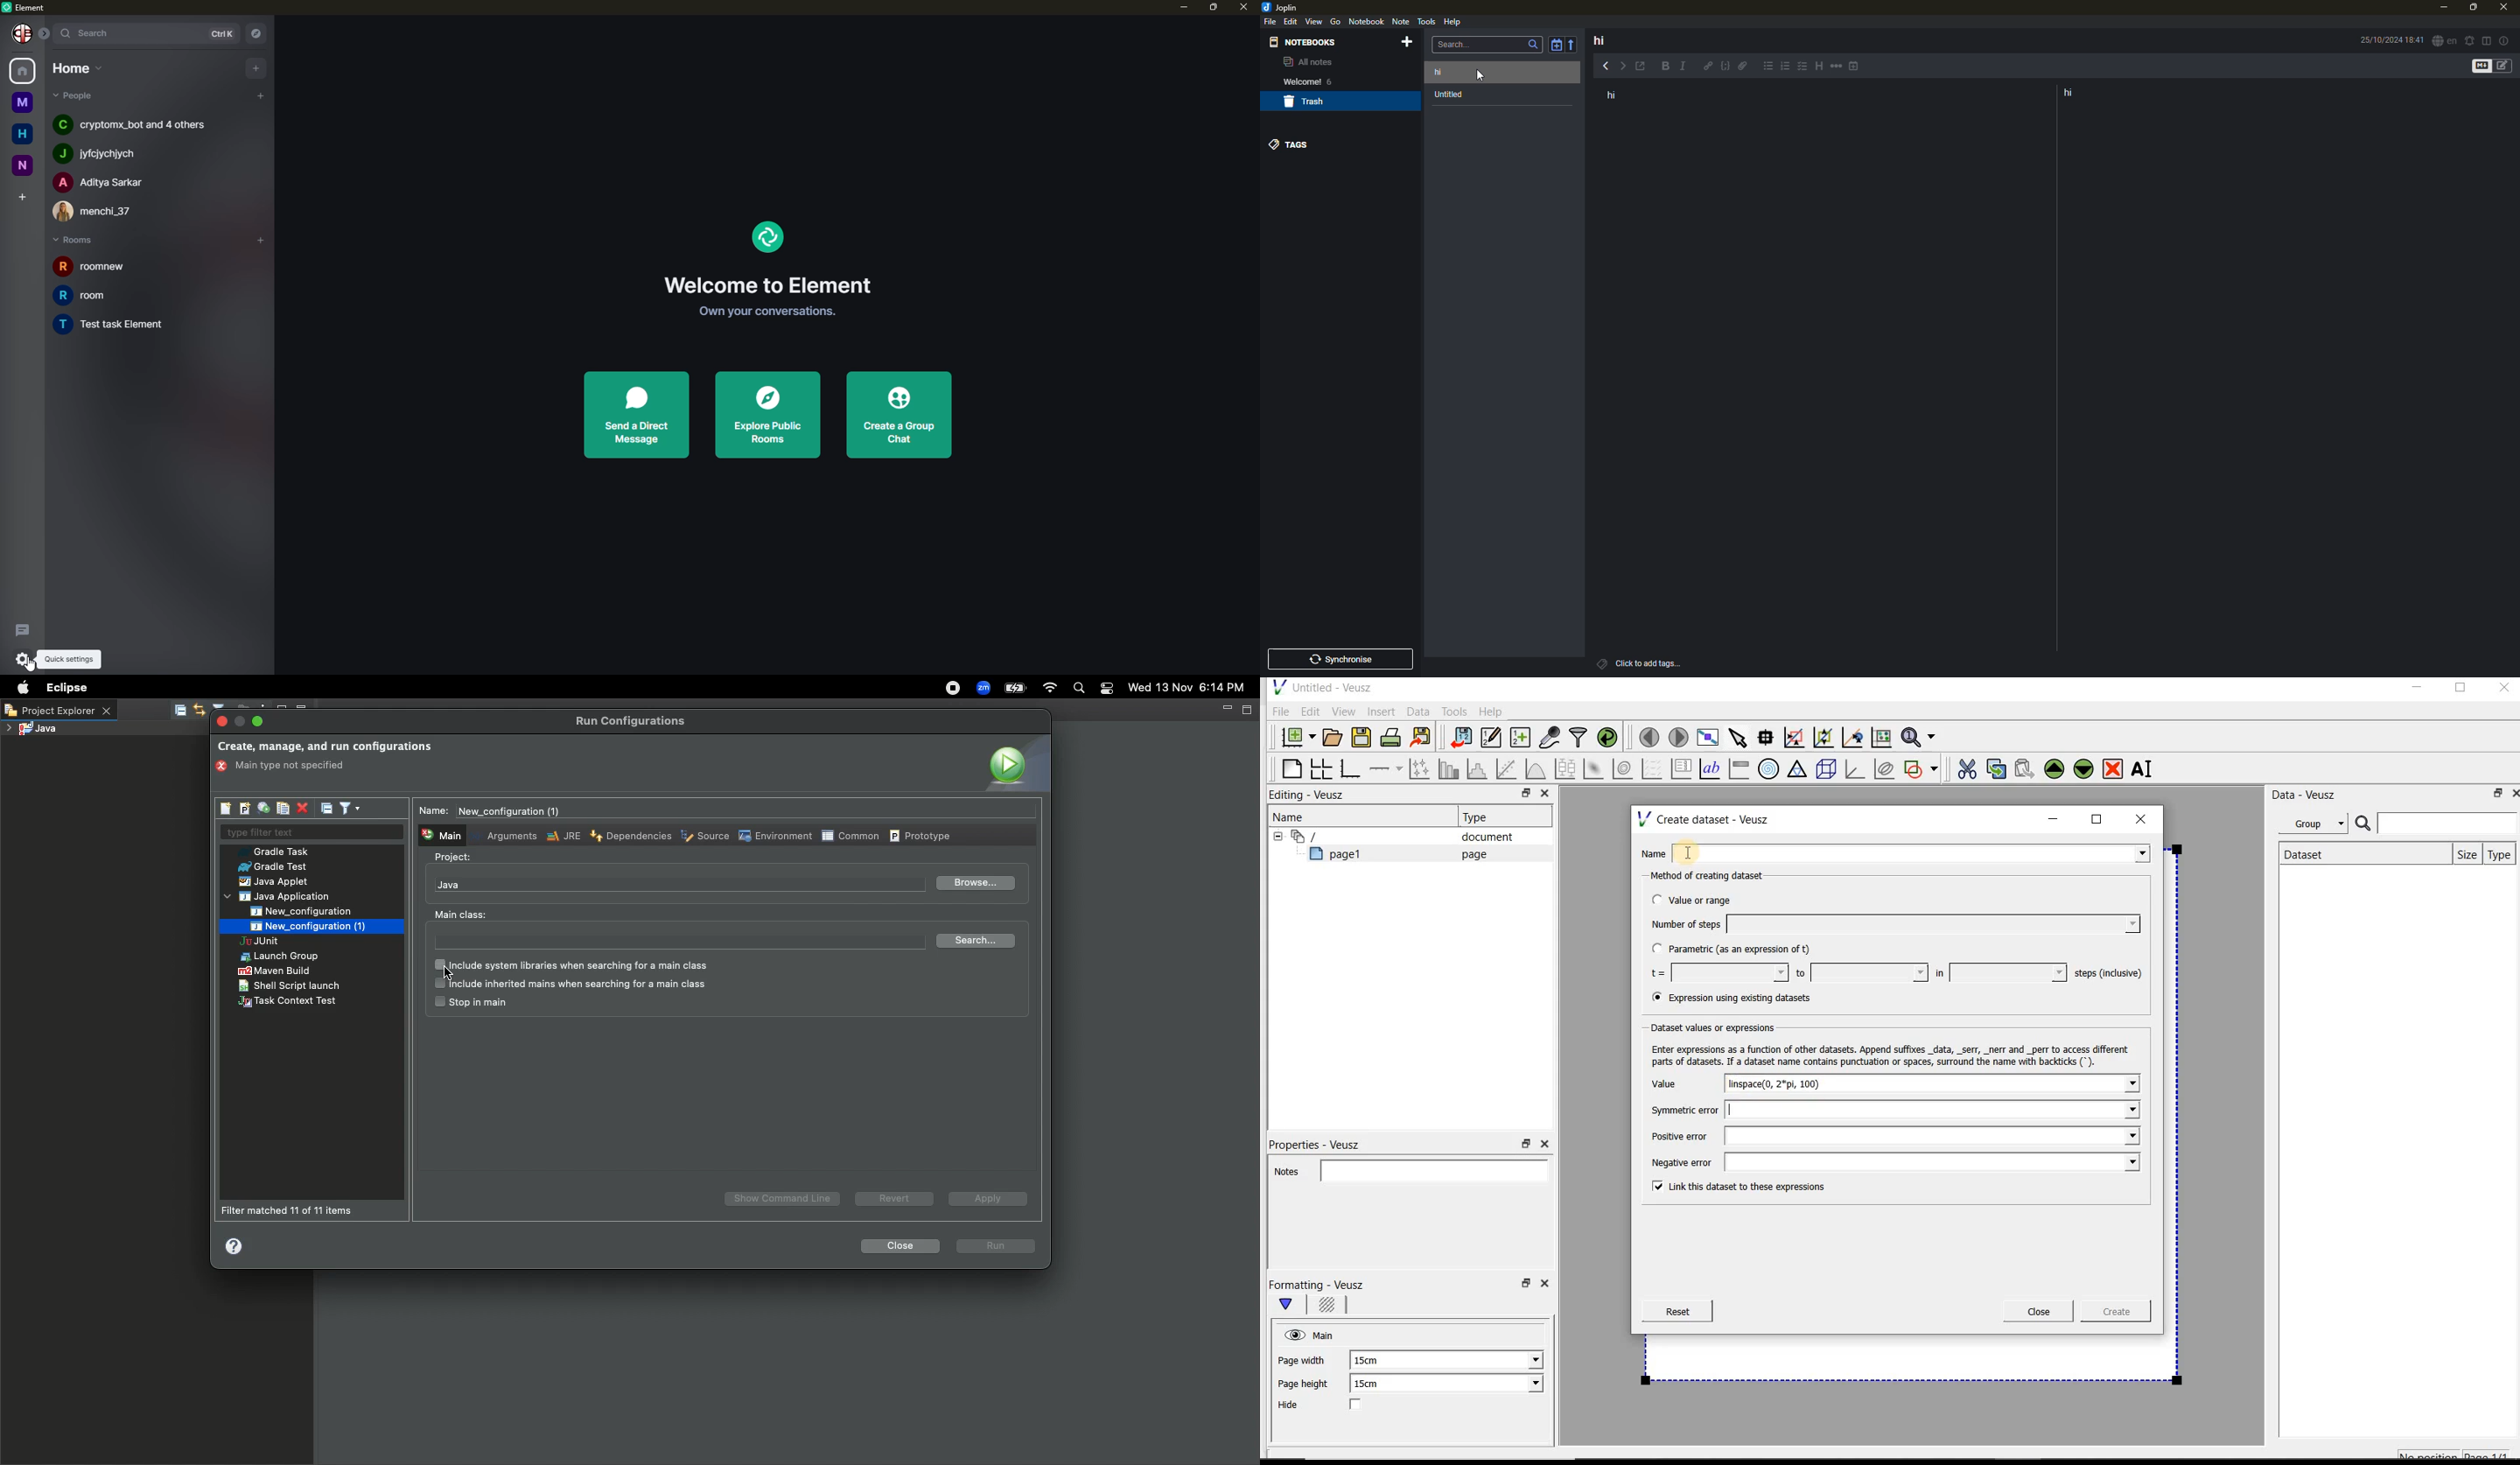  What do you see at coordinates (1480, 75) in the screenshot?
I see `cursor` at bounding box center [1480, 75].